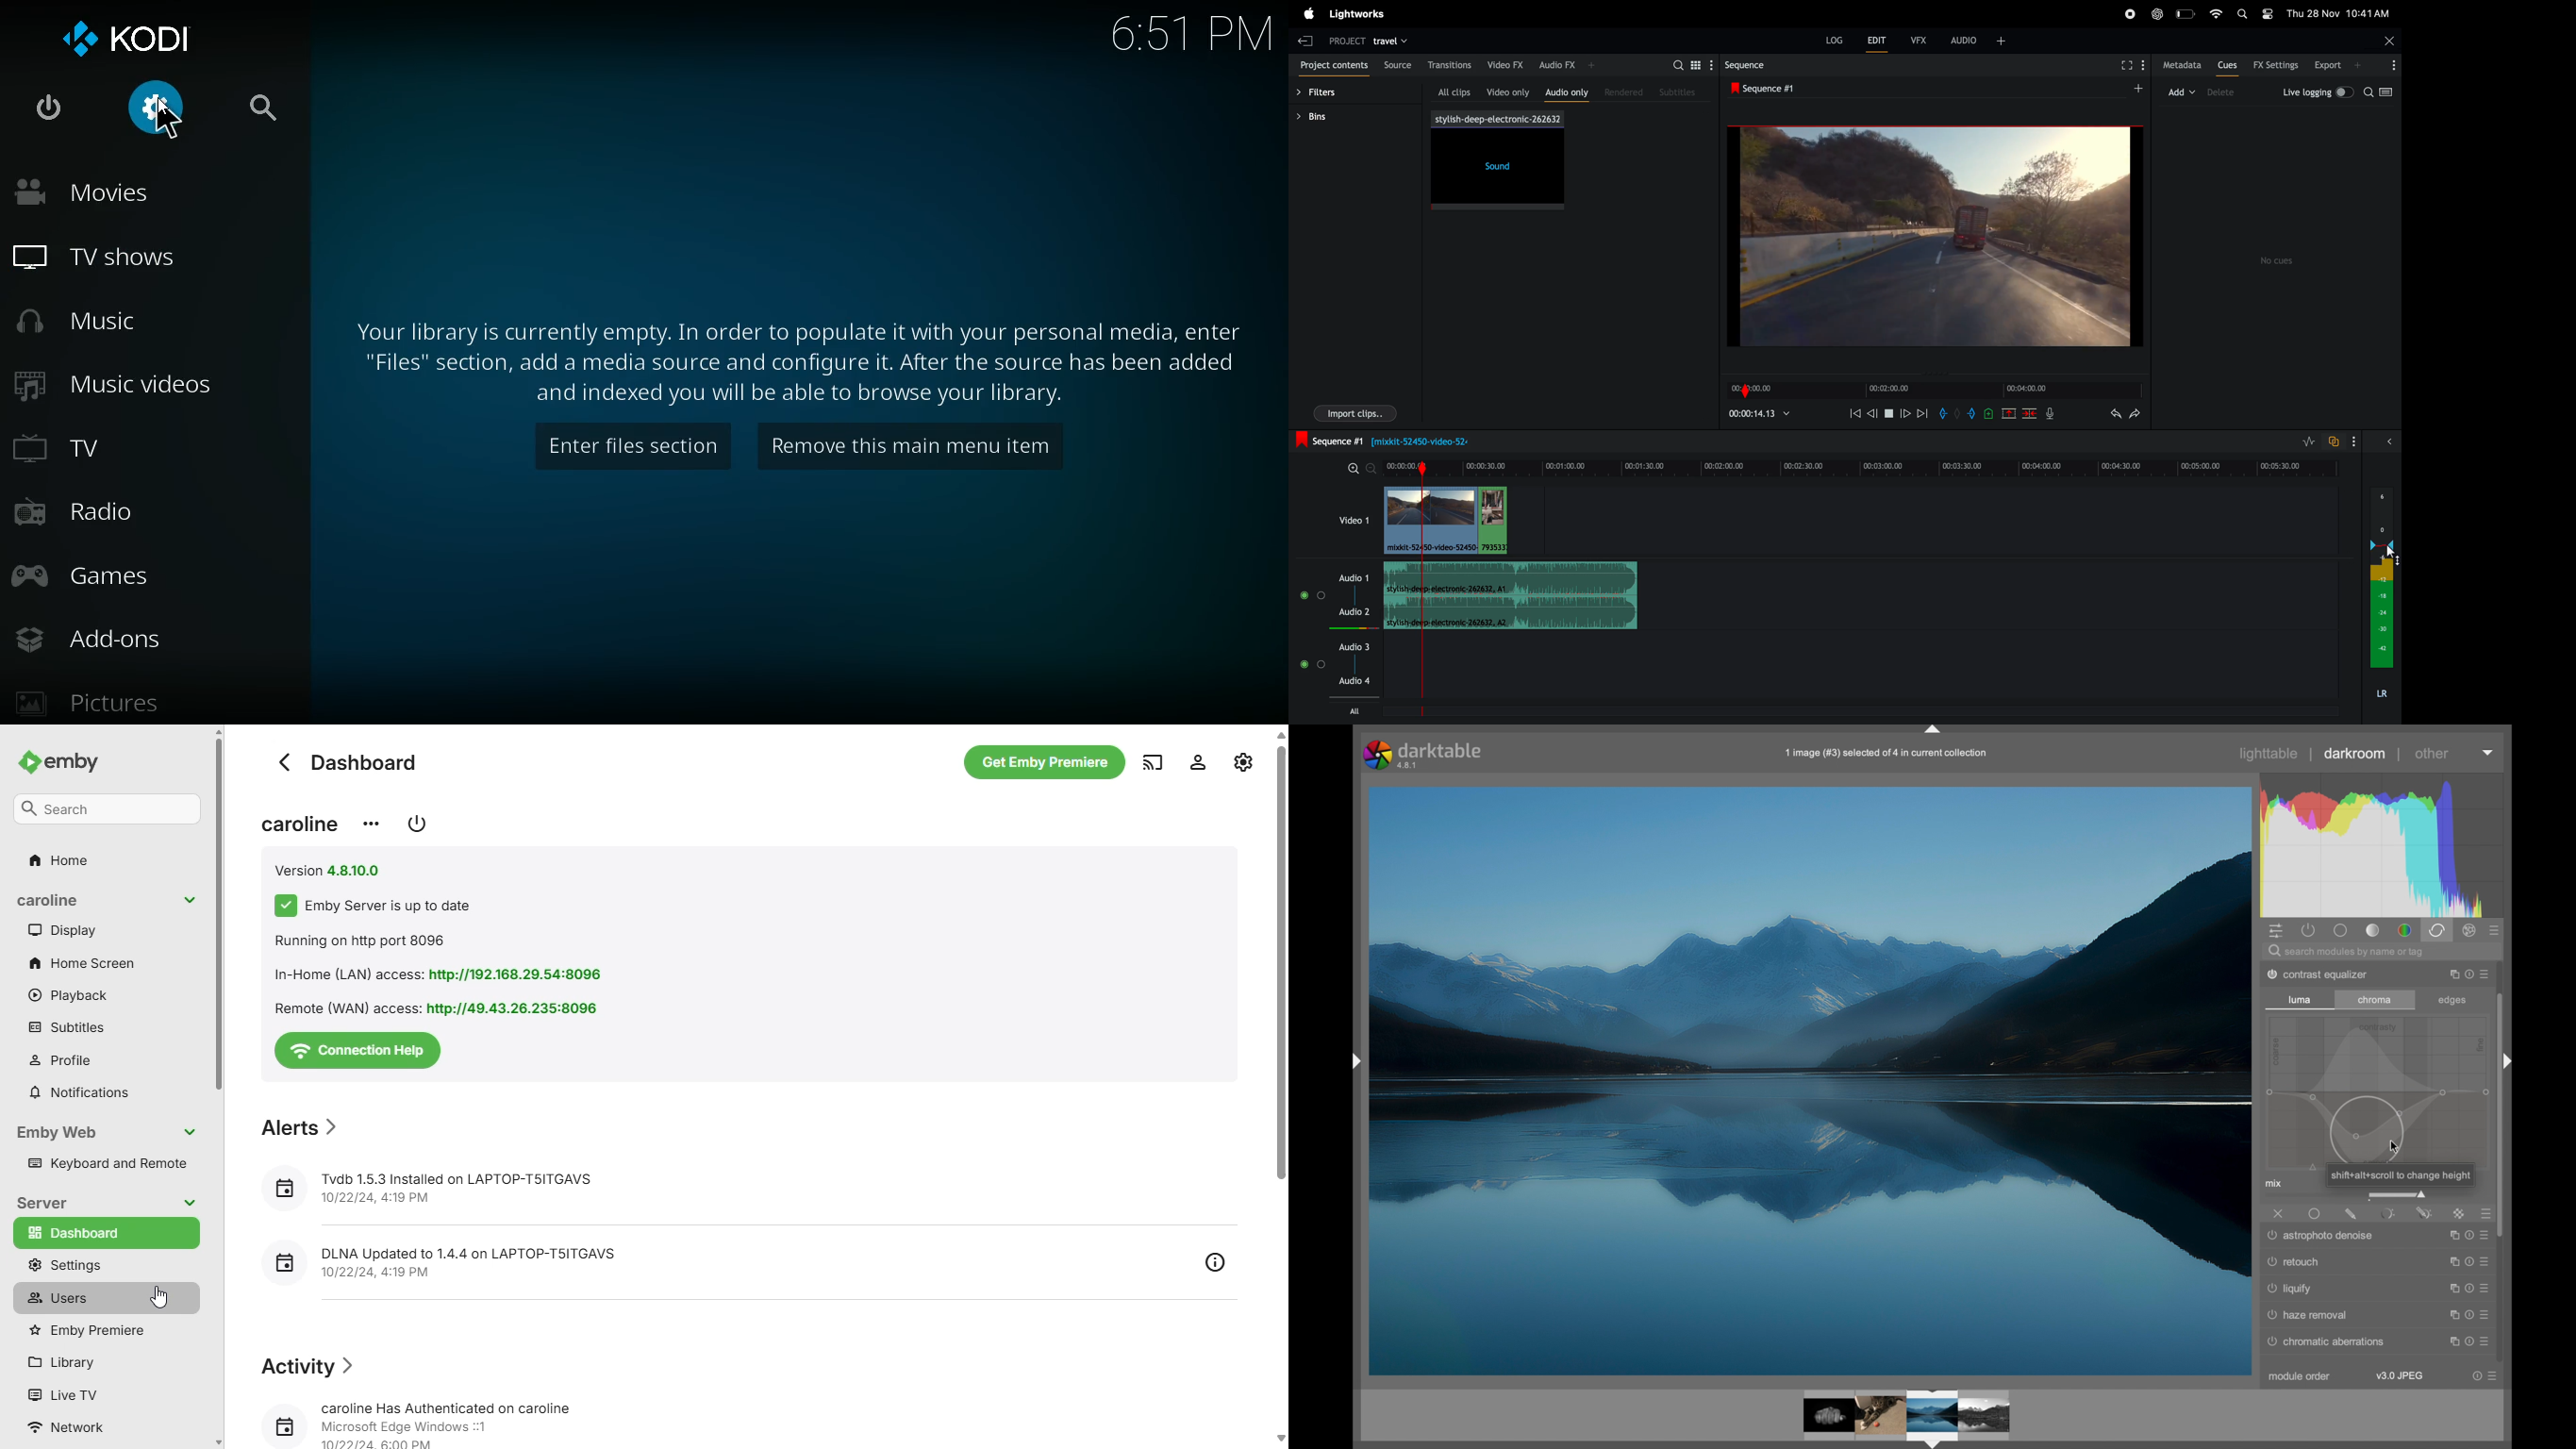  I want to click on LOG, so click(1834, 40).